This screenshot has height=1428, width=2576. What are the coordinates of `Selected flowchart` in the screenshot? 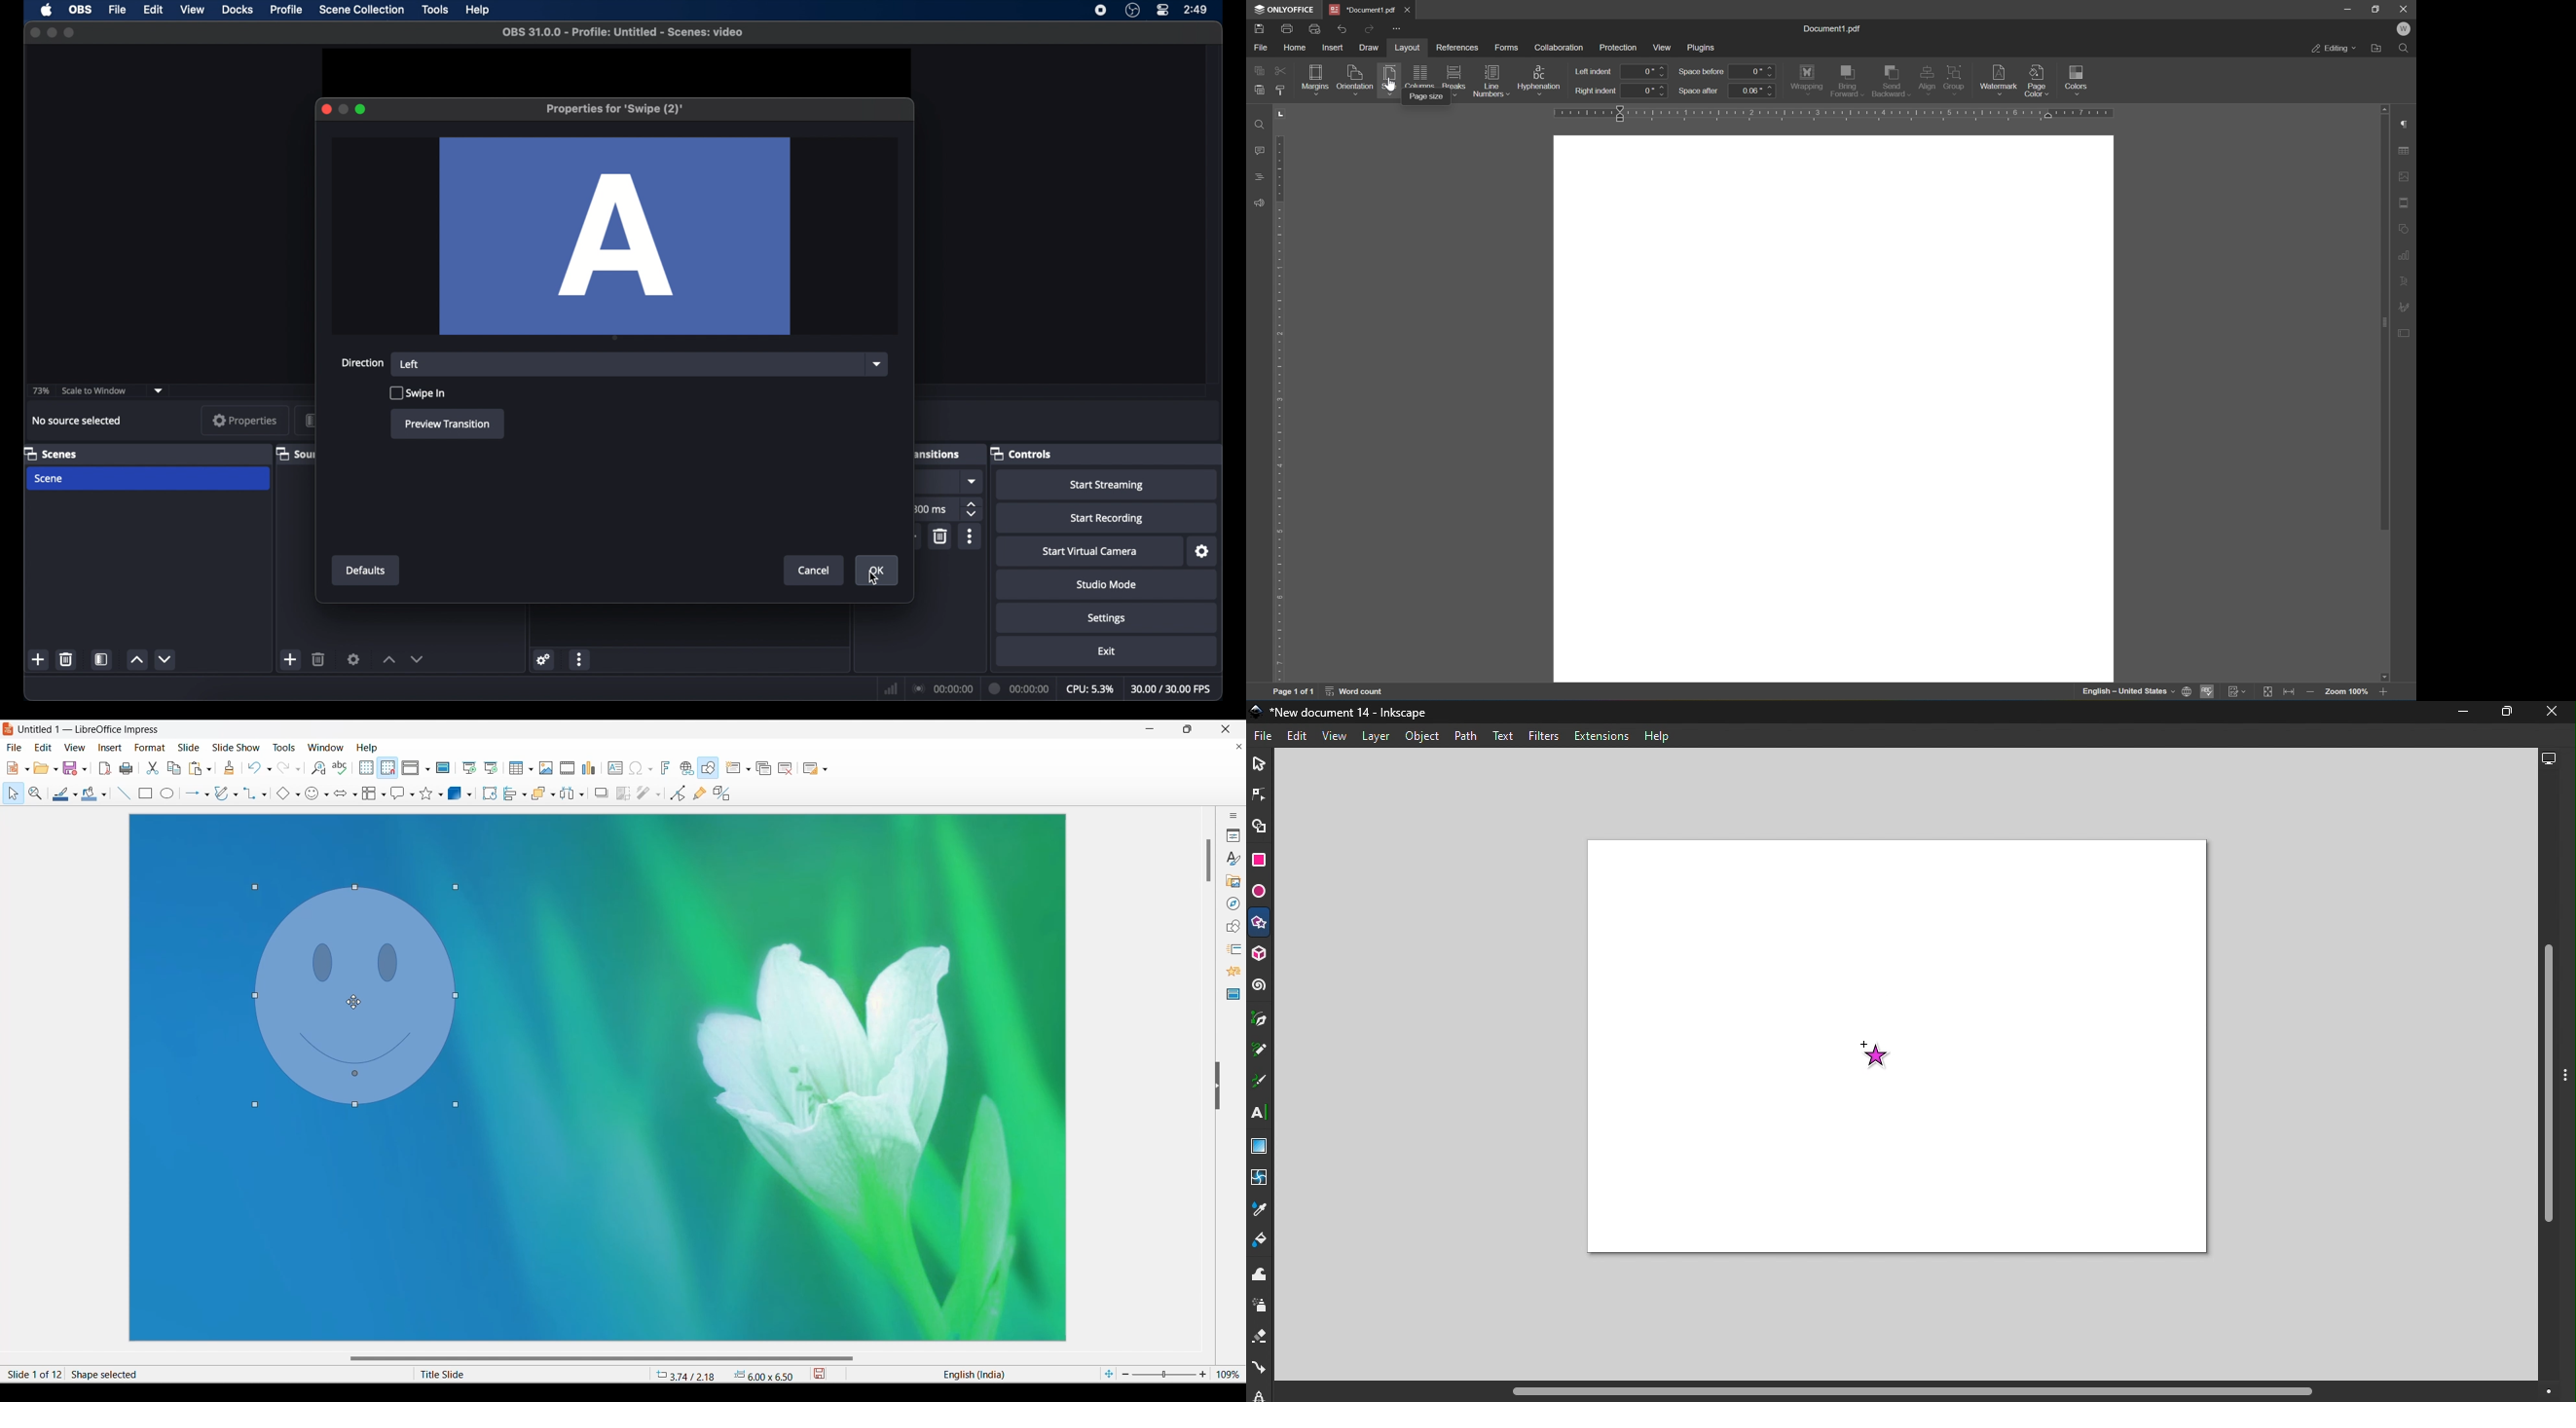 It's located at (369, 793).